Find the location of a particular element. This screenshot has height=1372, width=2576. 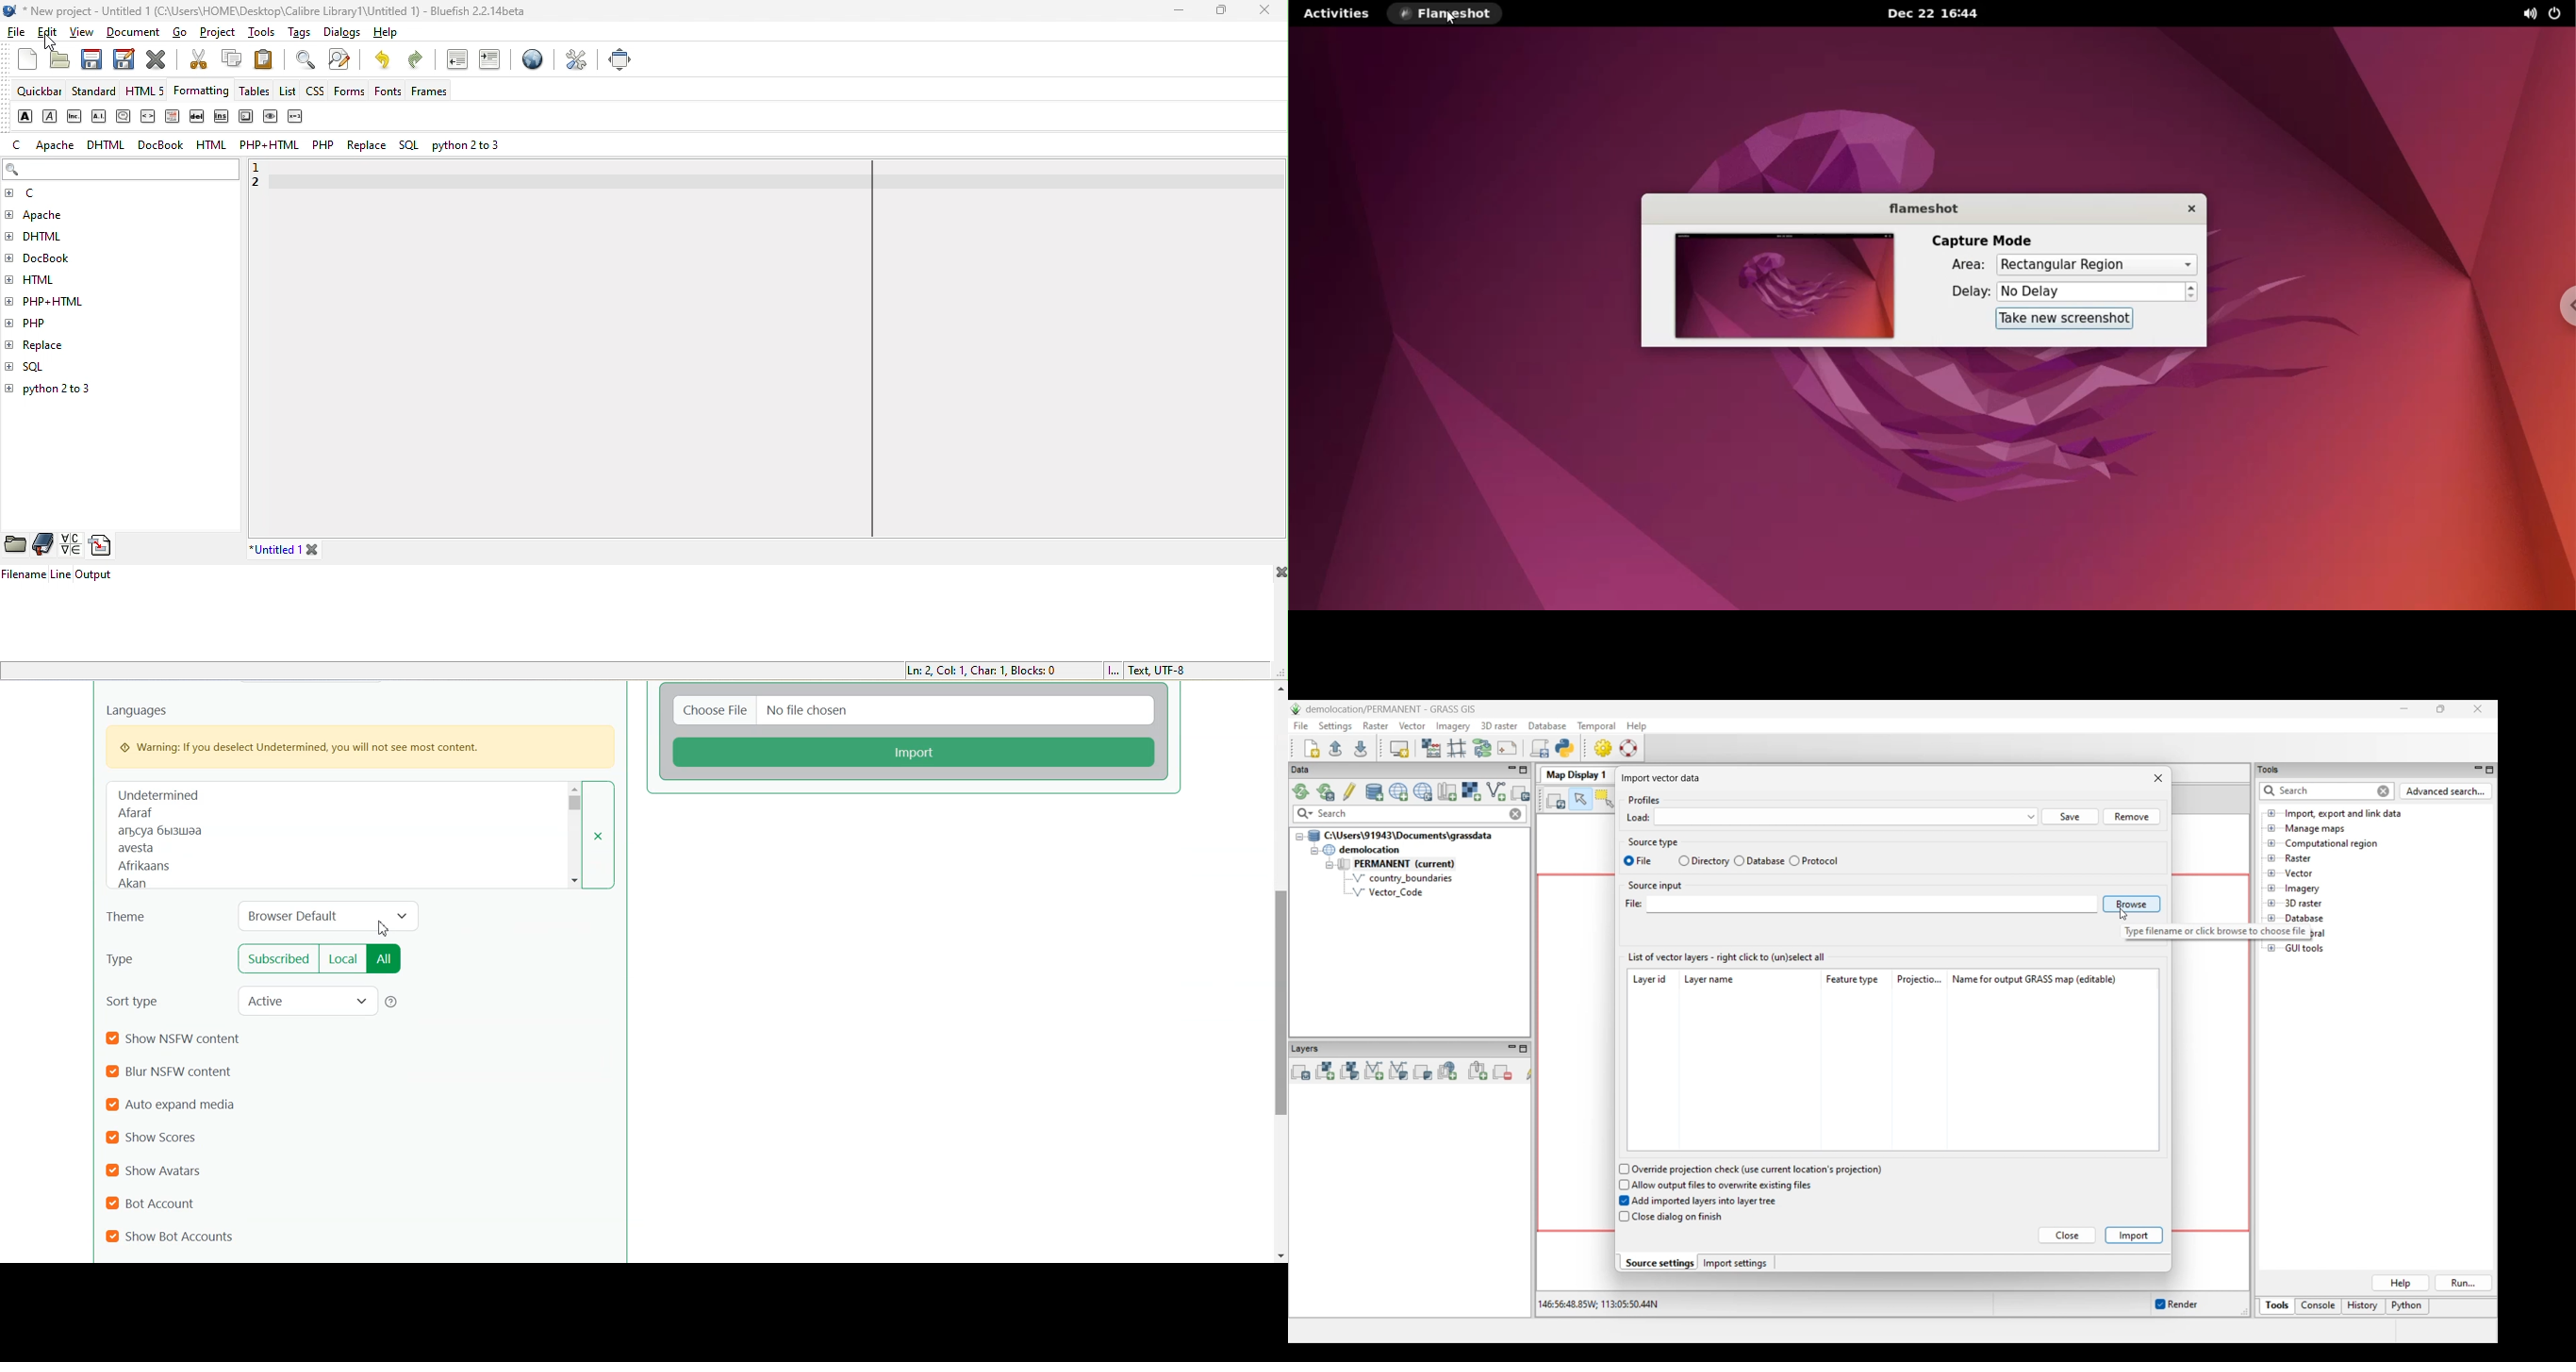

dhtml is located at coordinates (108, 143).